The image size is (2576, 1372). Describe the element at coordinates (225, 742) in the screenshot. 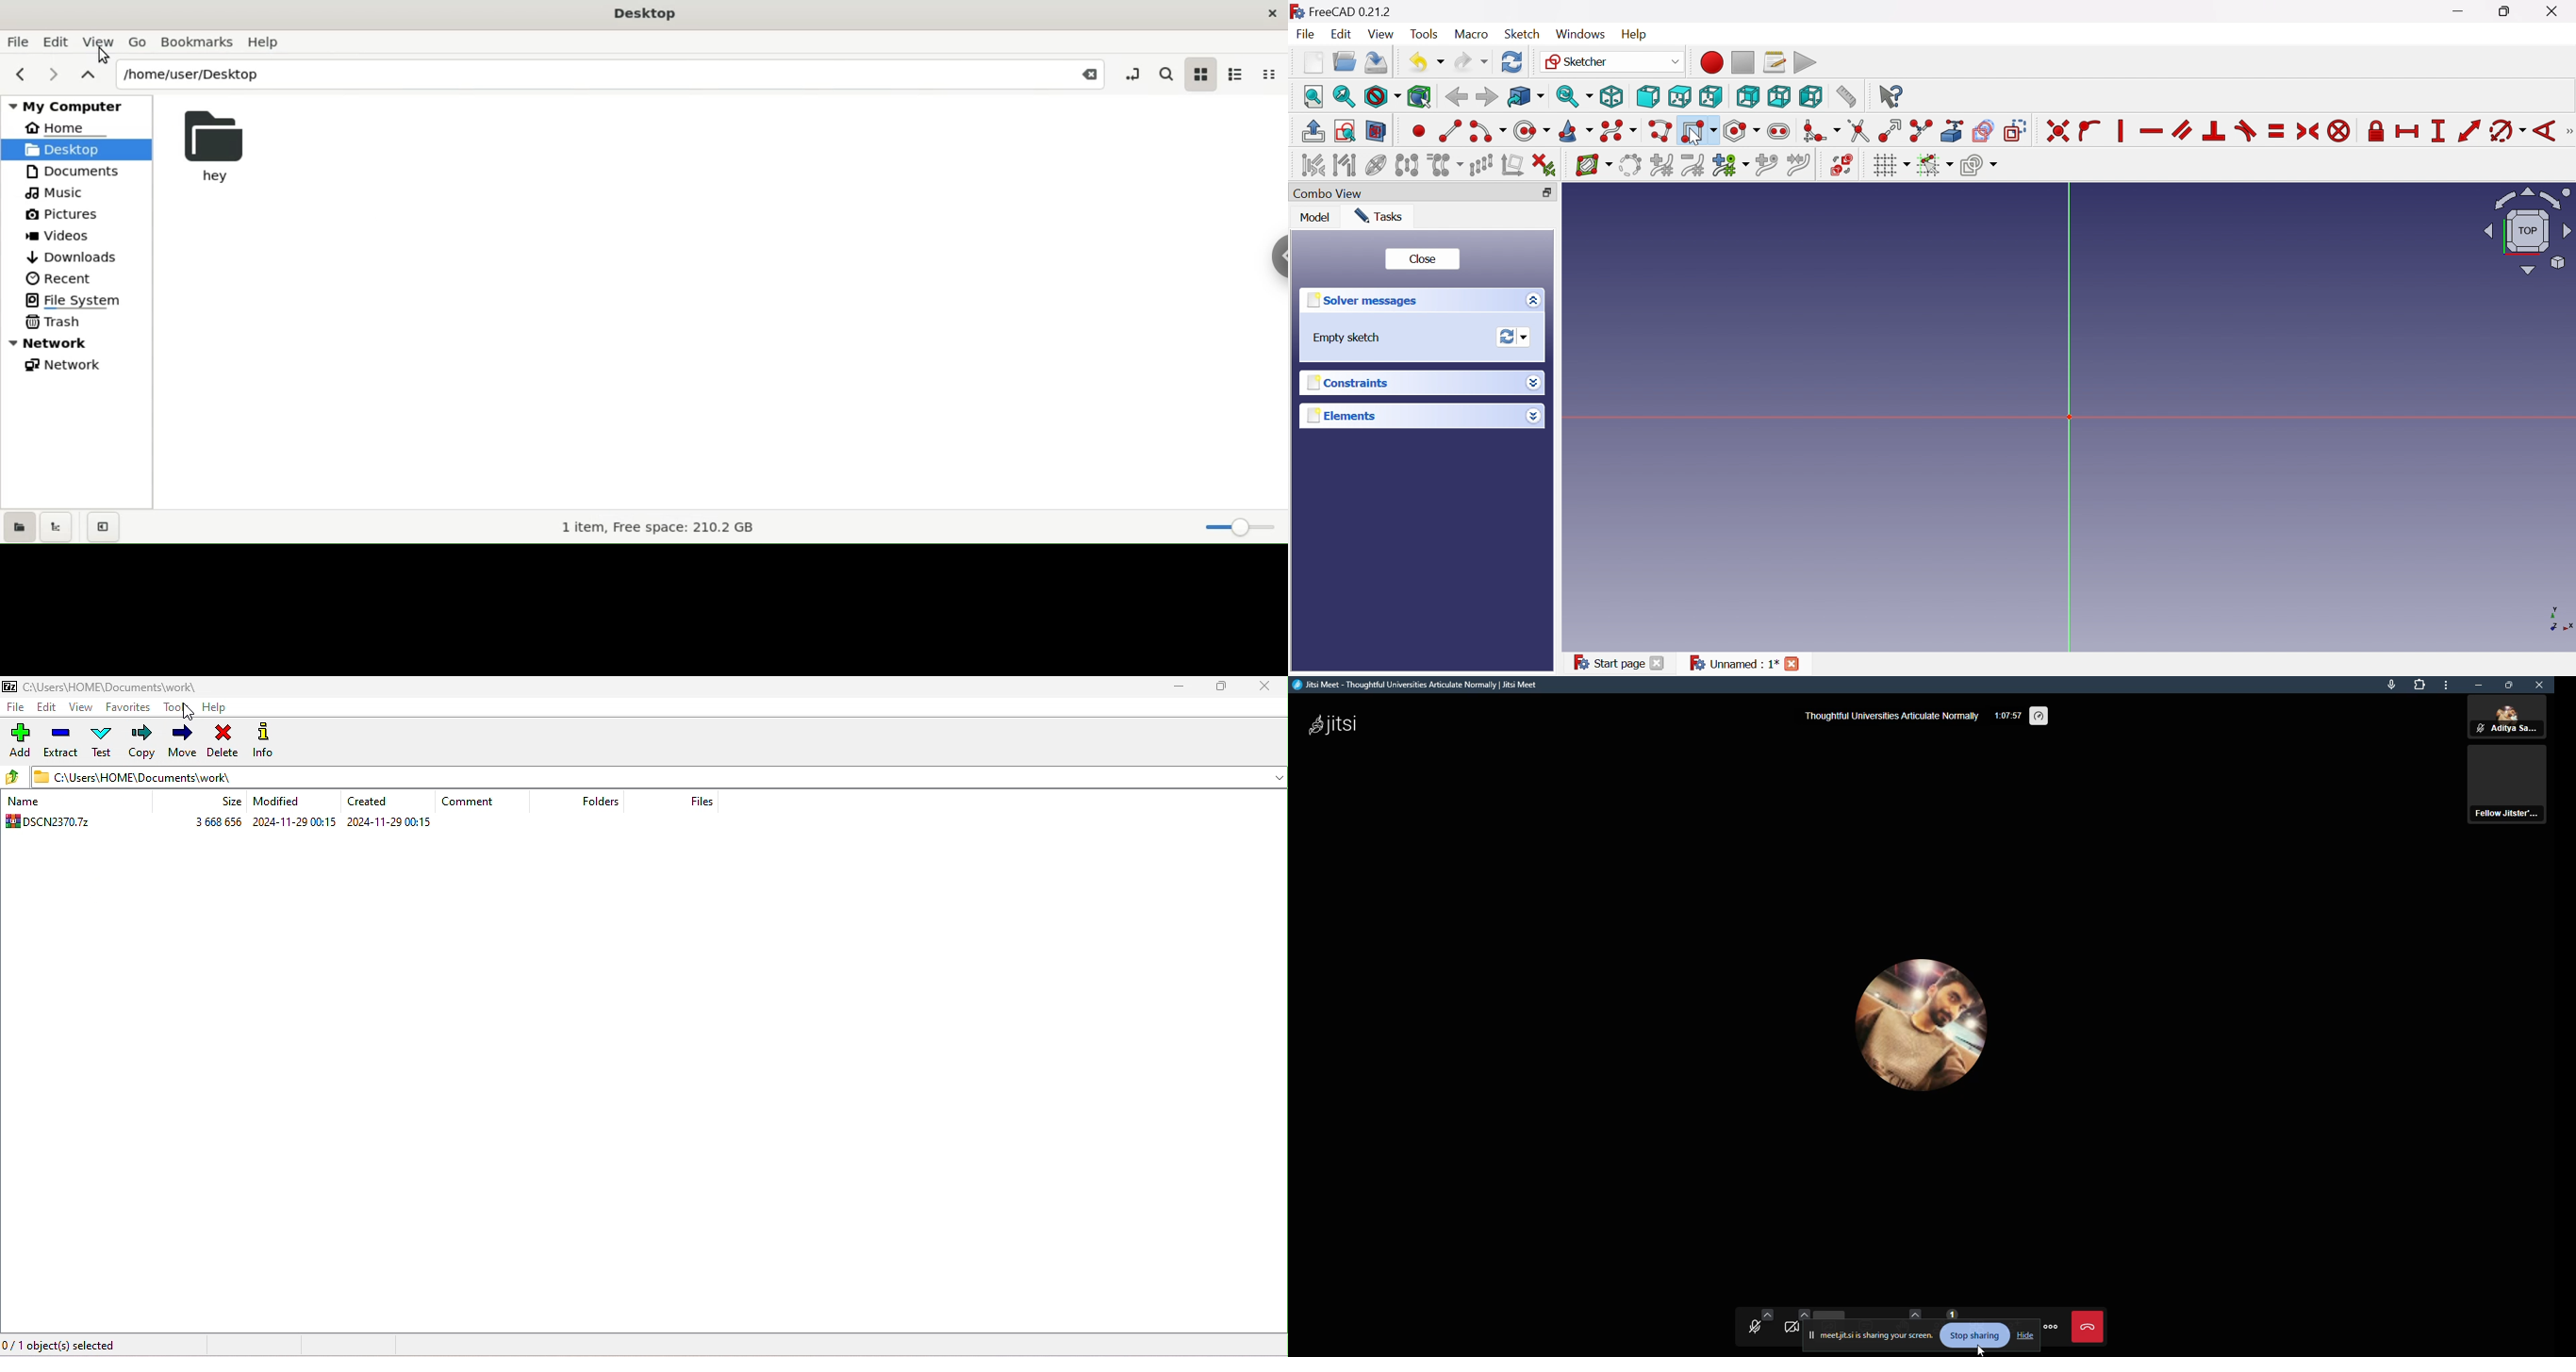

I see `delete` at that location.